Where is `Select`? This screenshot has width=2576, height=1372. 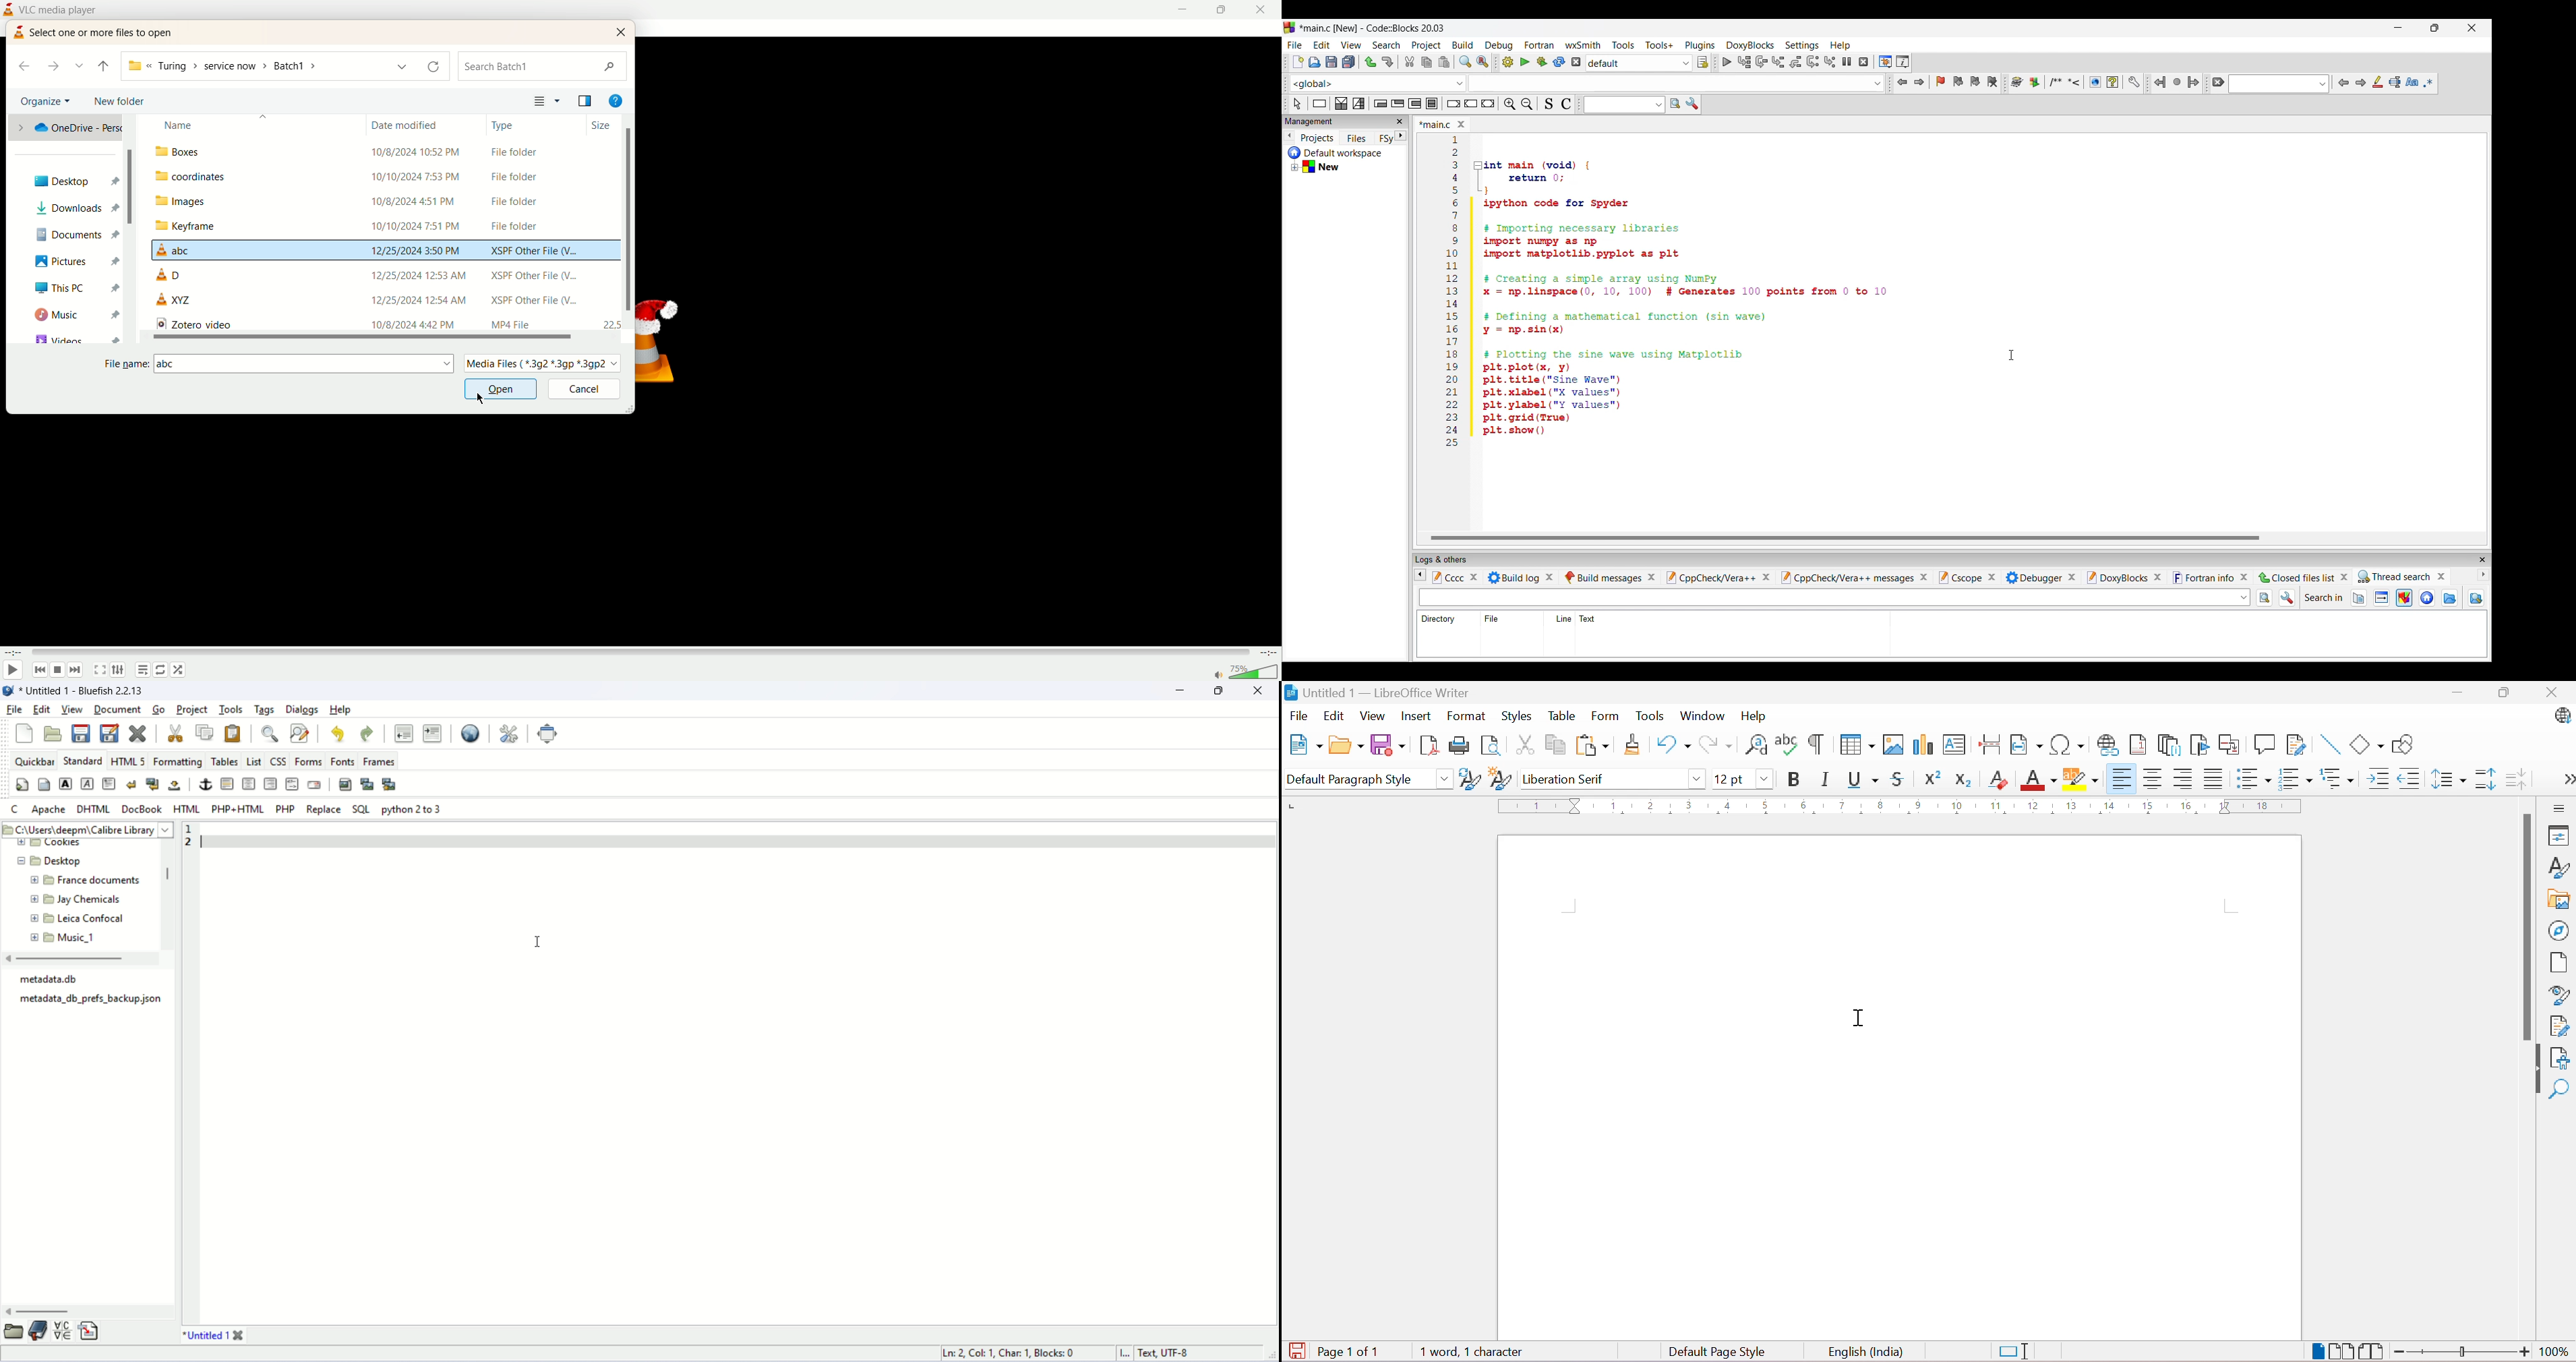
Select is located at coordinates (1705, 62).